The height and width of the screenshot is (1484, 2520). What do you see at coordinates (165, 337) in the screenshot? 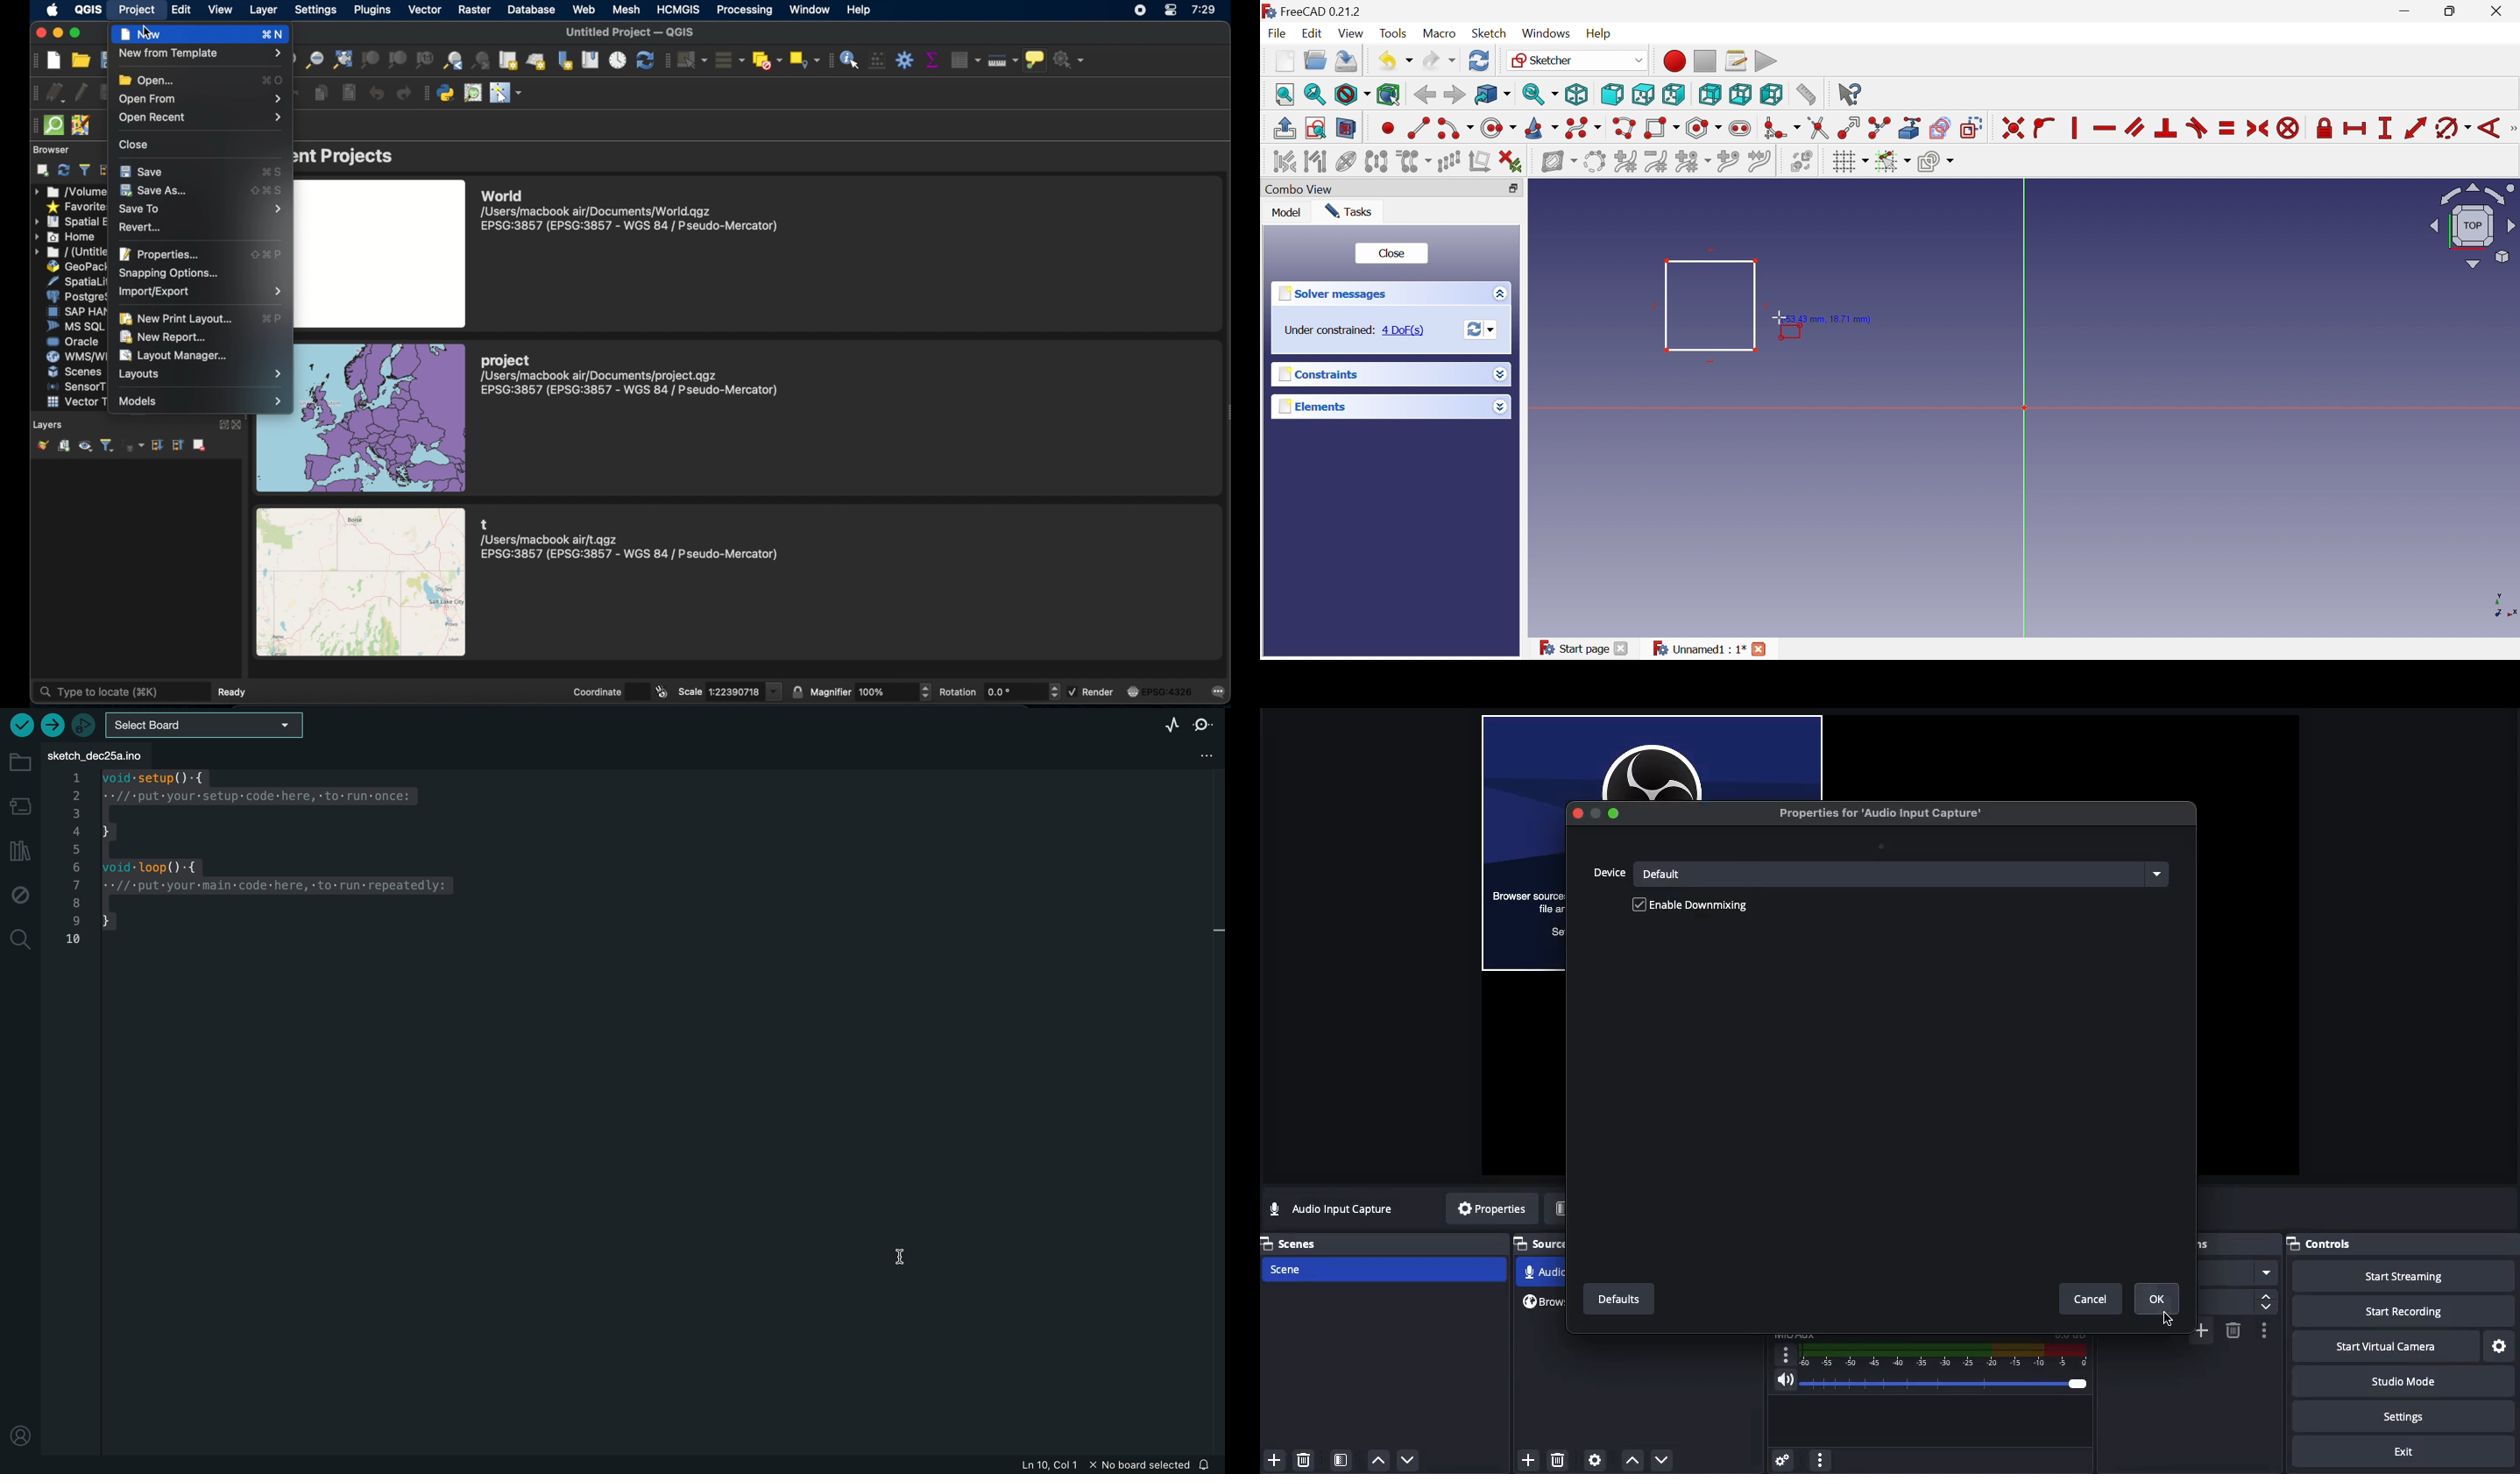
I see `new report` at bounding box center [165, 337].